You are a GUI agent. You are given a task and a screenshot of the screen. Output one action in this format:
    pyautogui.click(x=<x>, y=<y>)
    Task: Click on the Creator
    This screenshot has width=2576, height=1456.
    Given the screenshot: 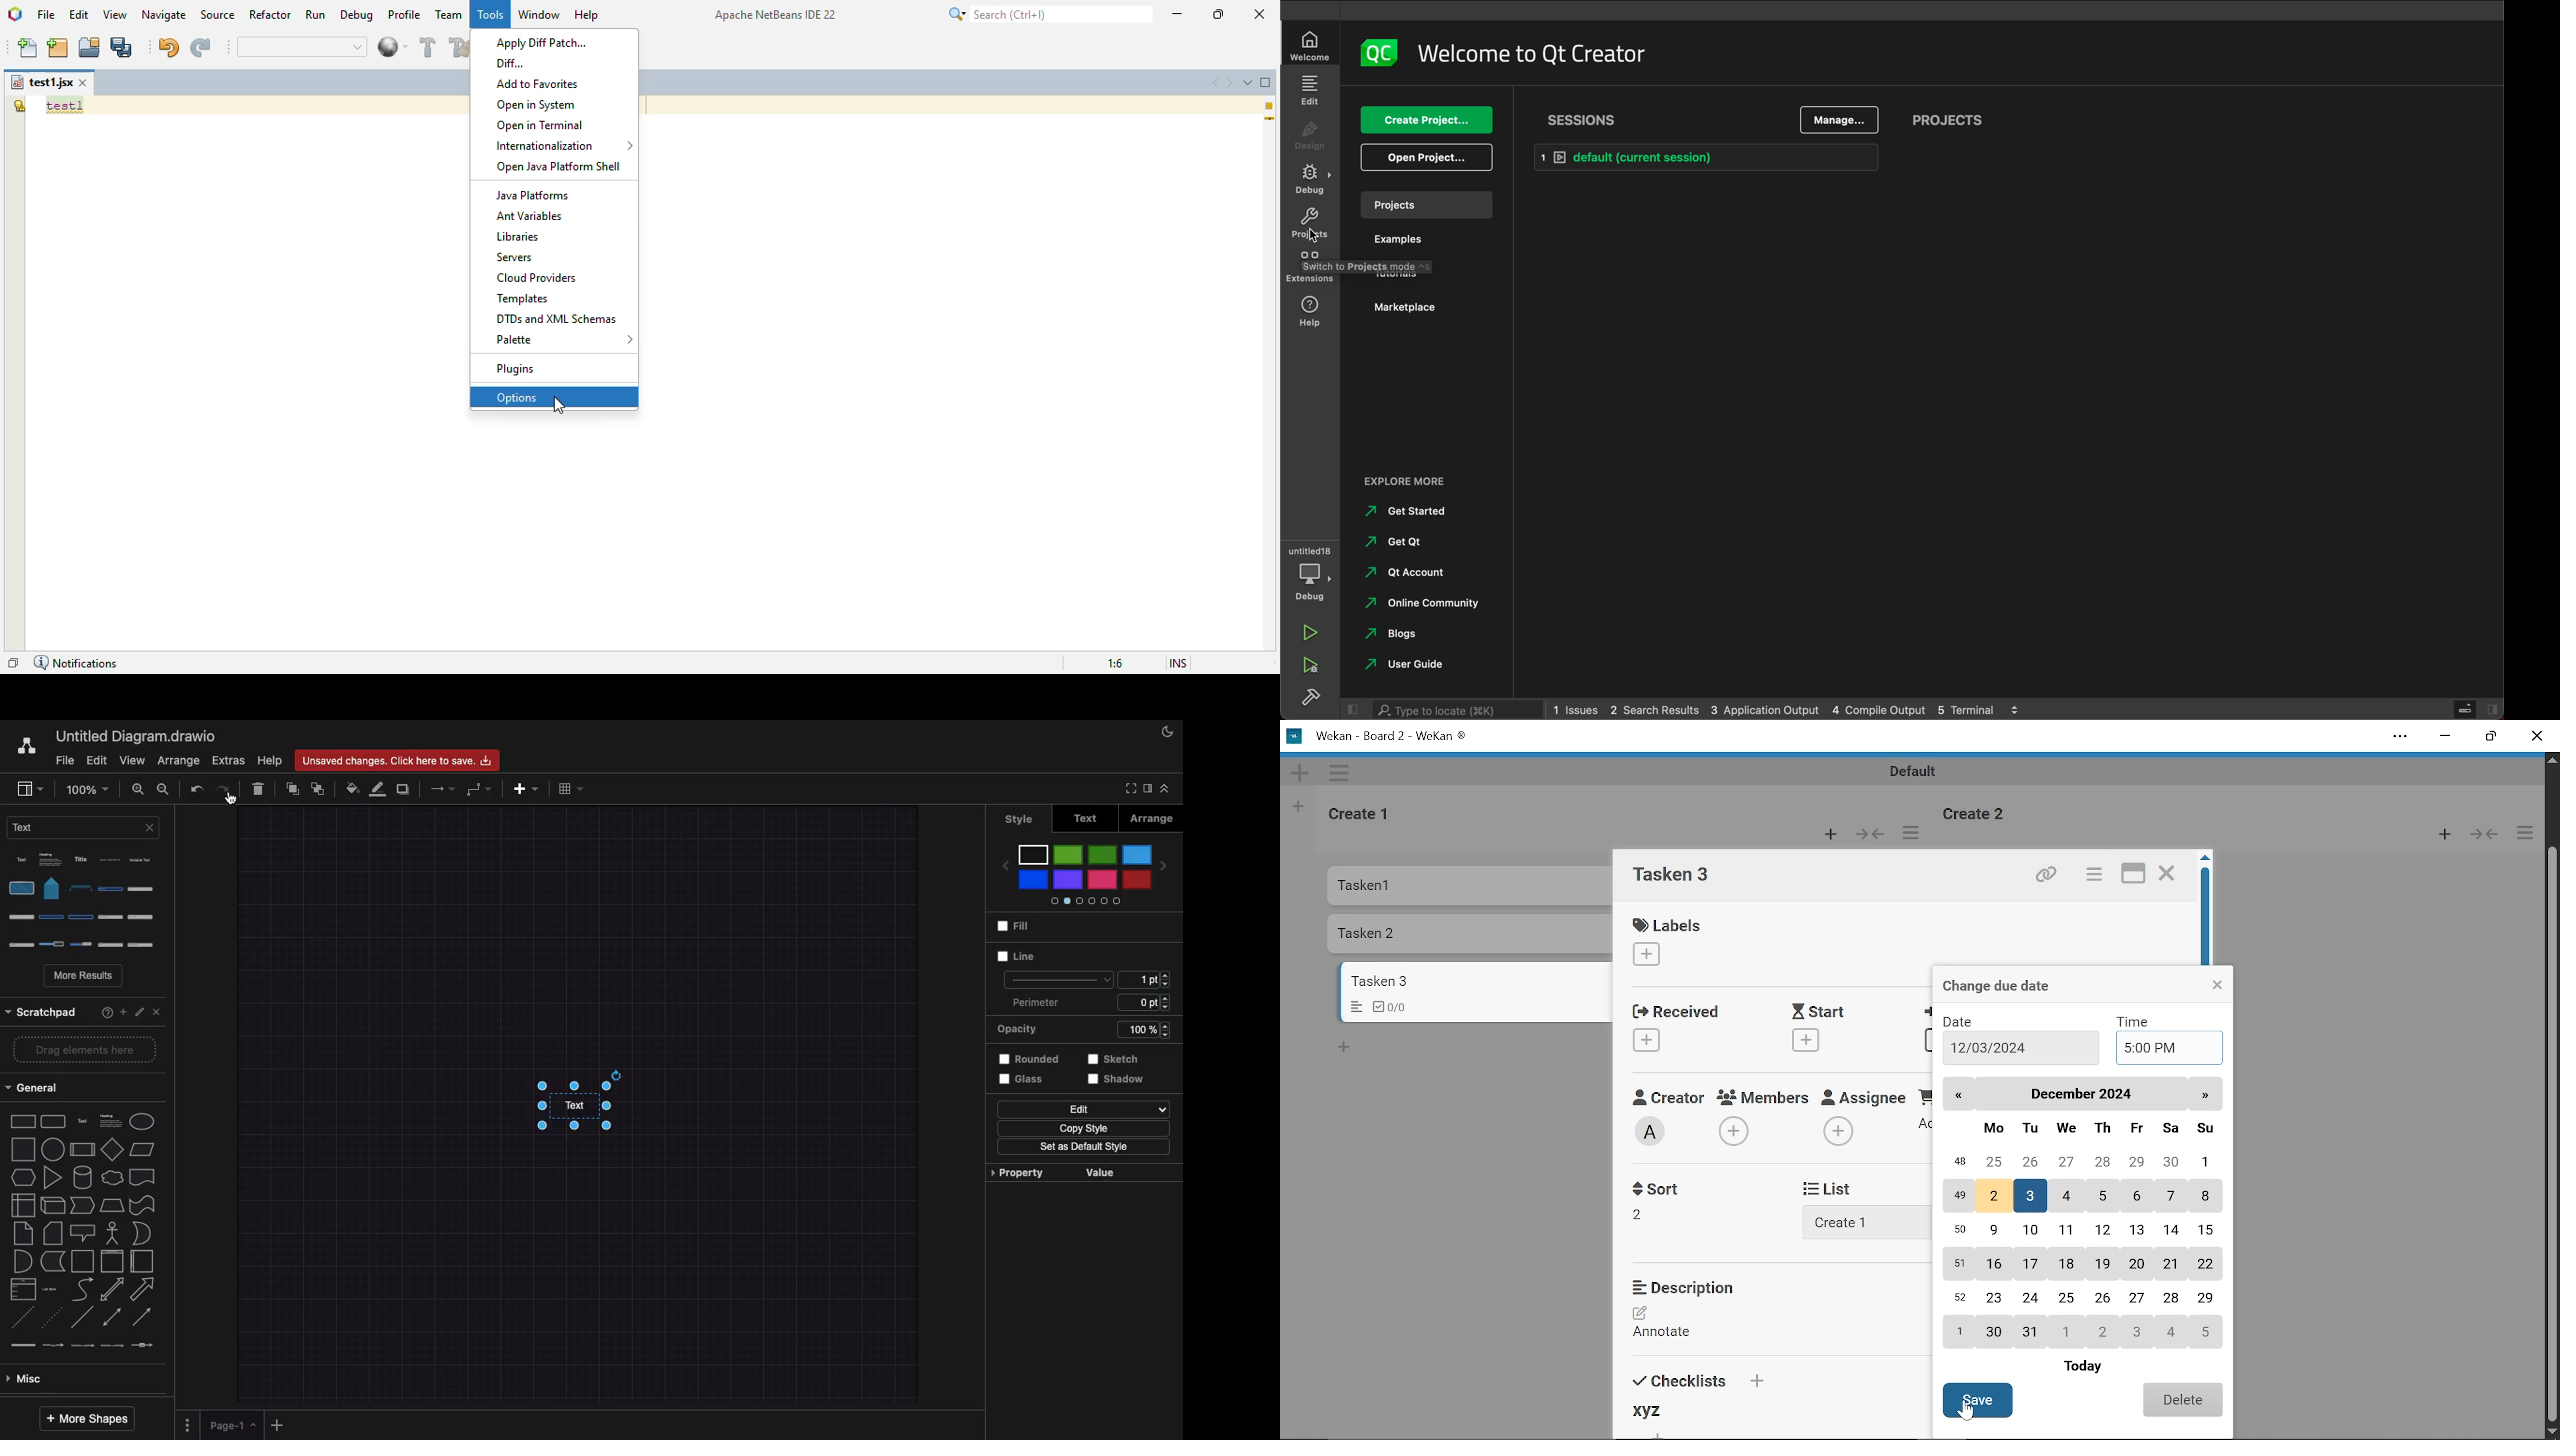 What is the action you would take?
    pyautogui.click(x=1667, y=1096)
    